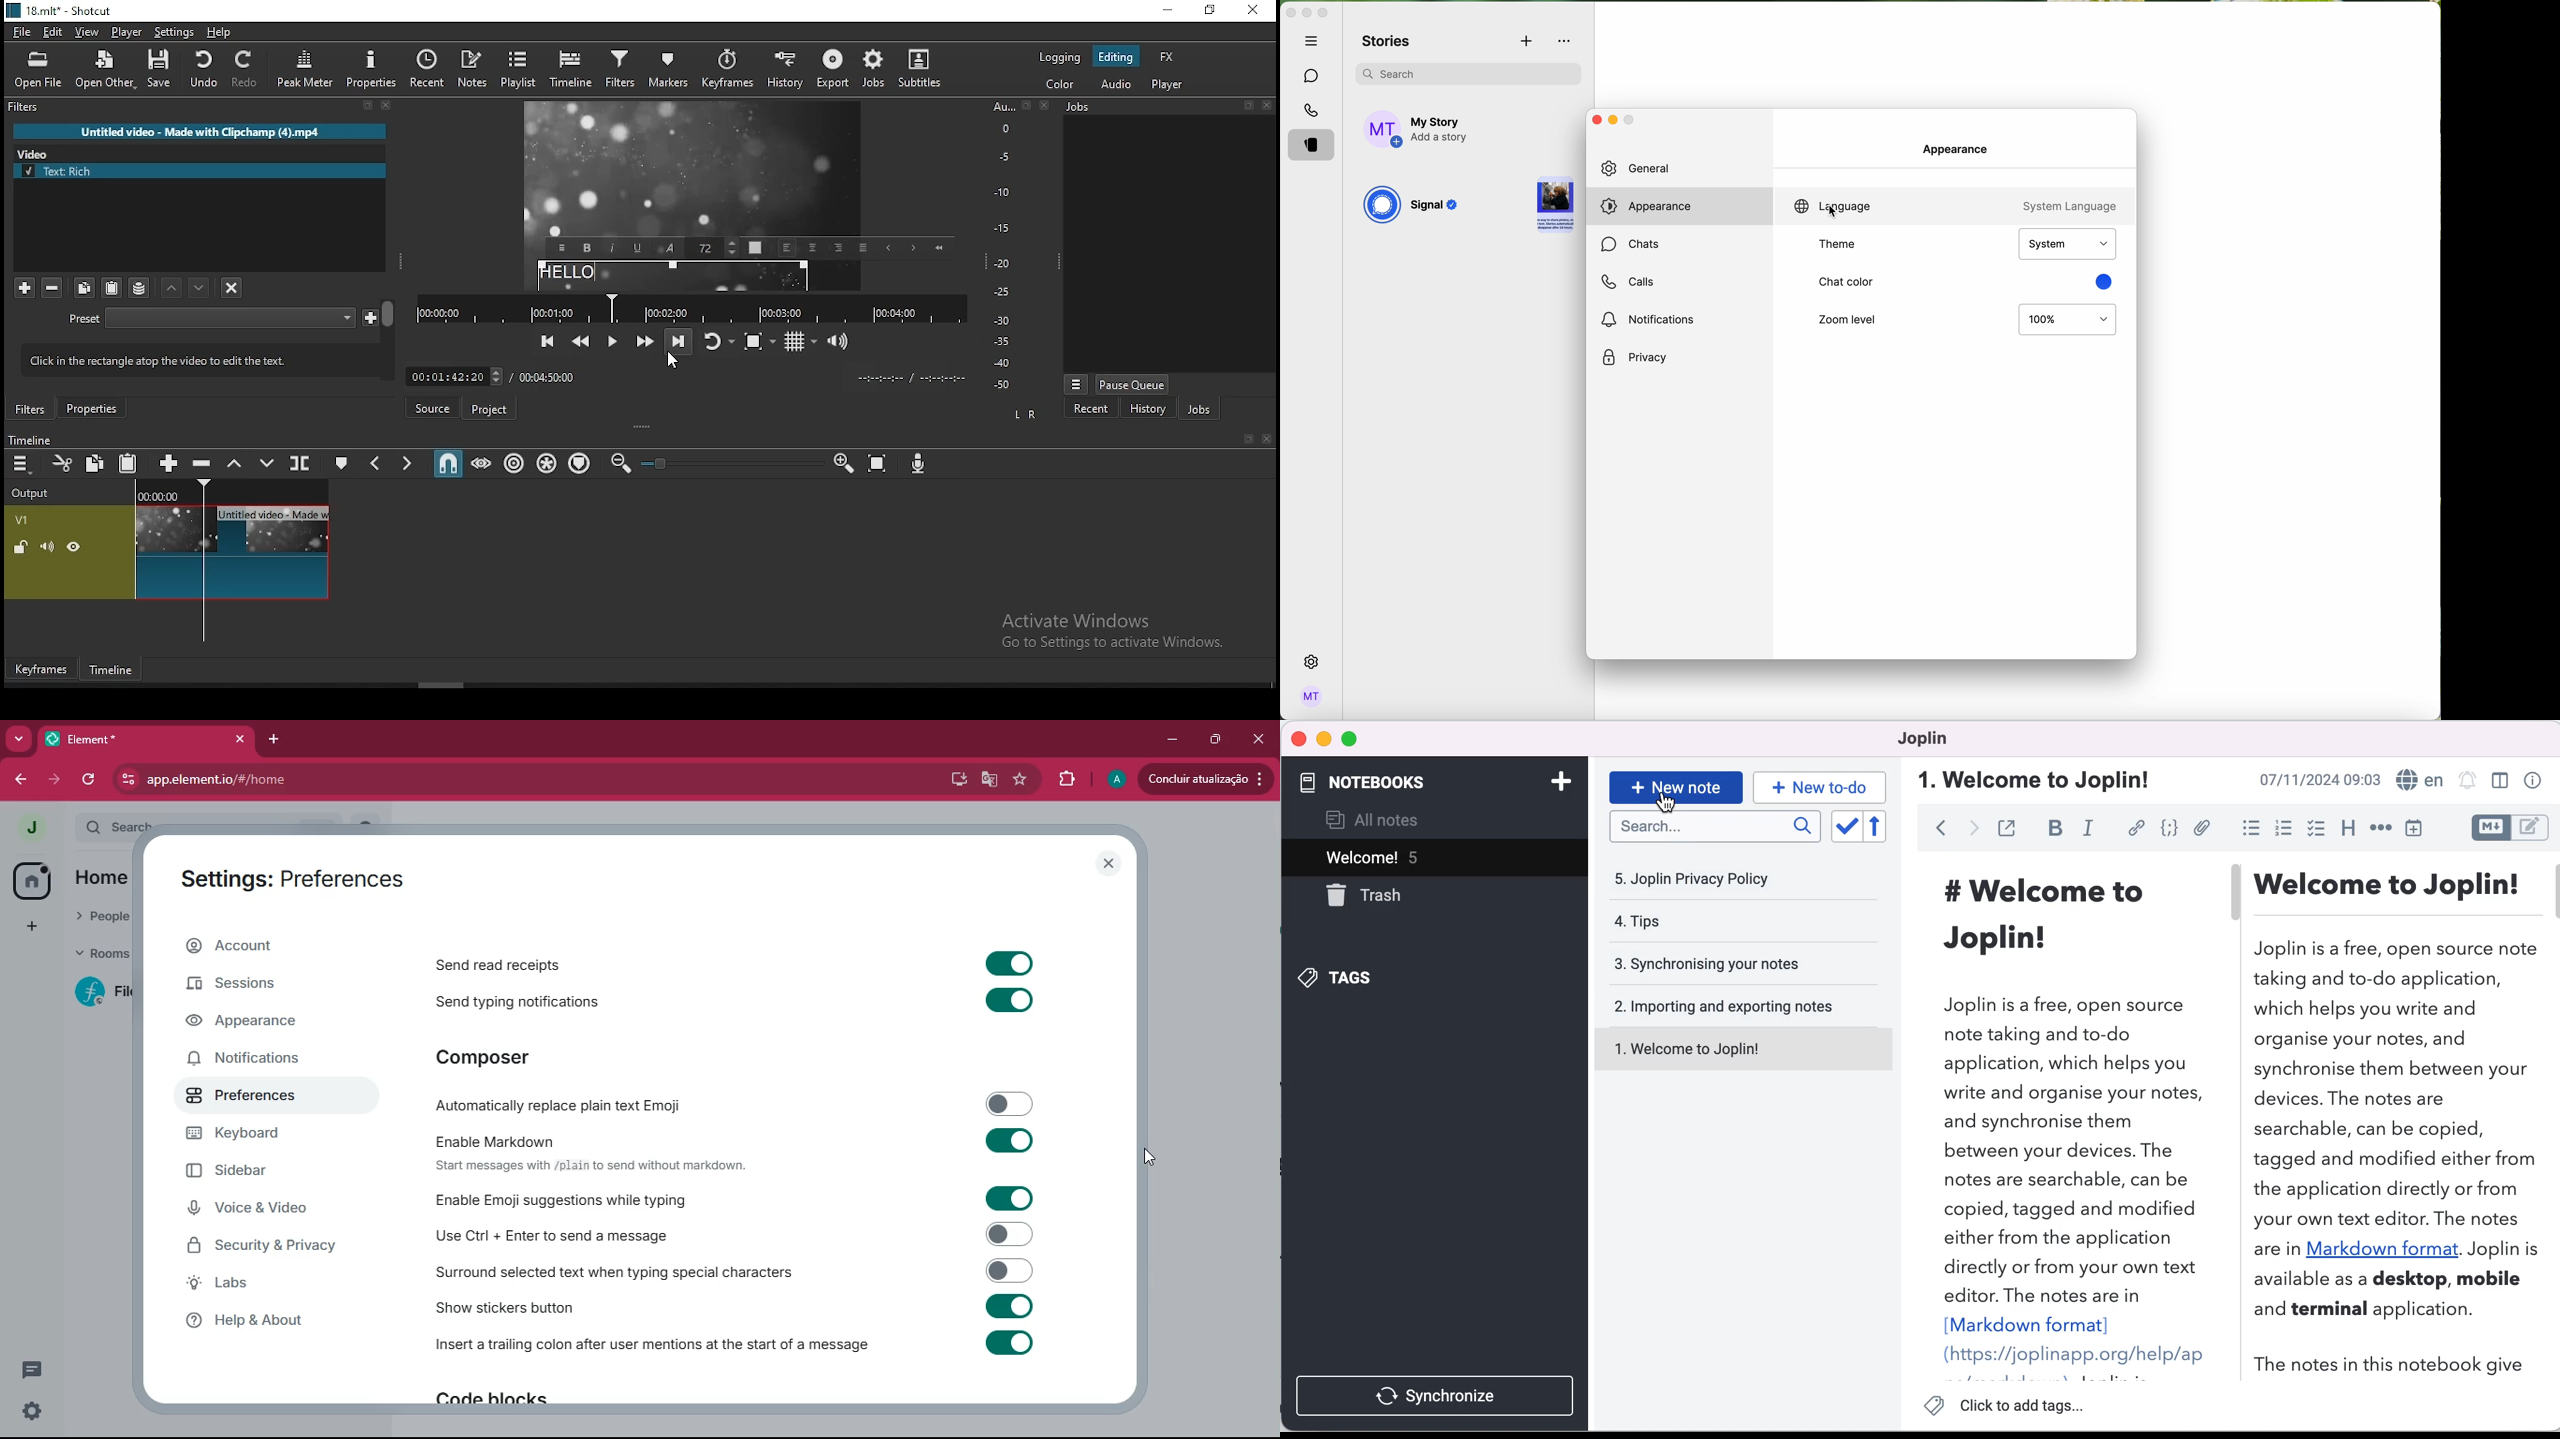 The image size is (2576, 1456). I want to click on set alarm, so click(2467, 781).